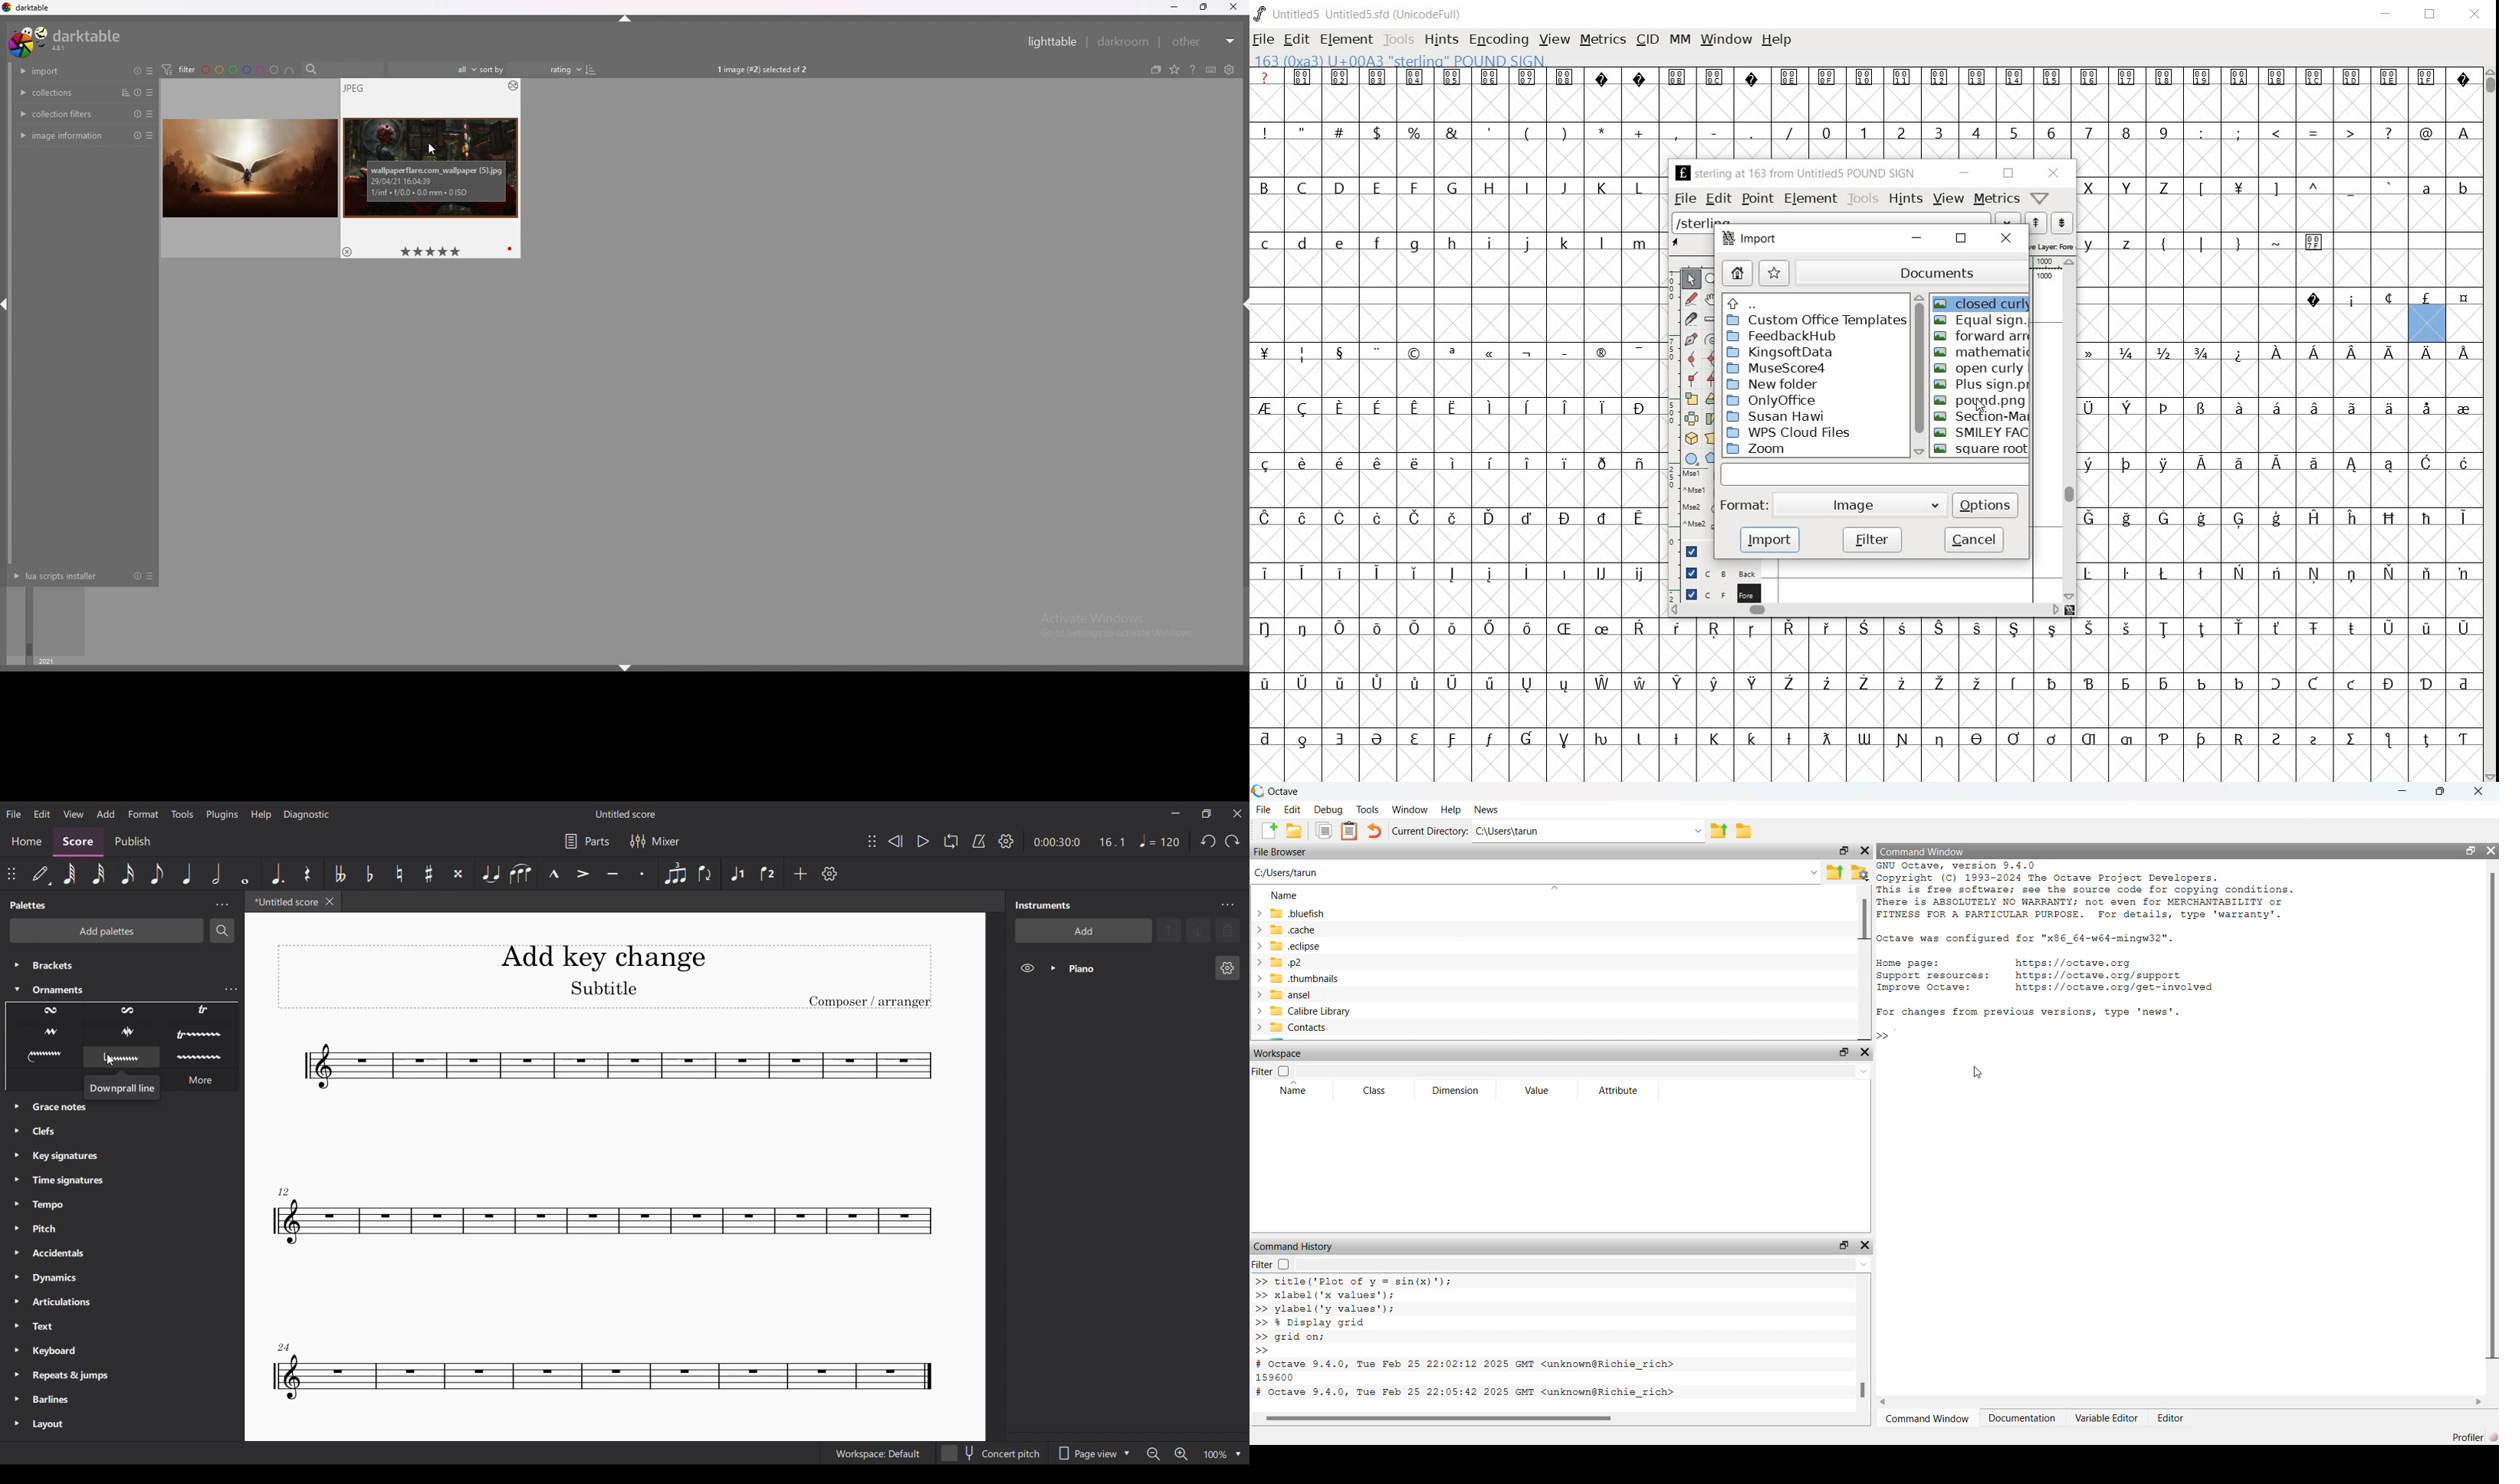  What do you see at coordinates (1528, 77) in the screenshot?
I see `Symbol` at bounding box center [1528, 77].